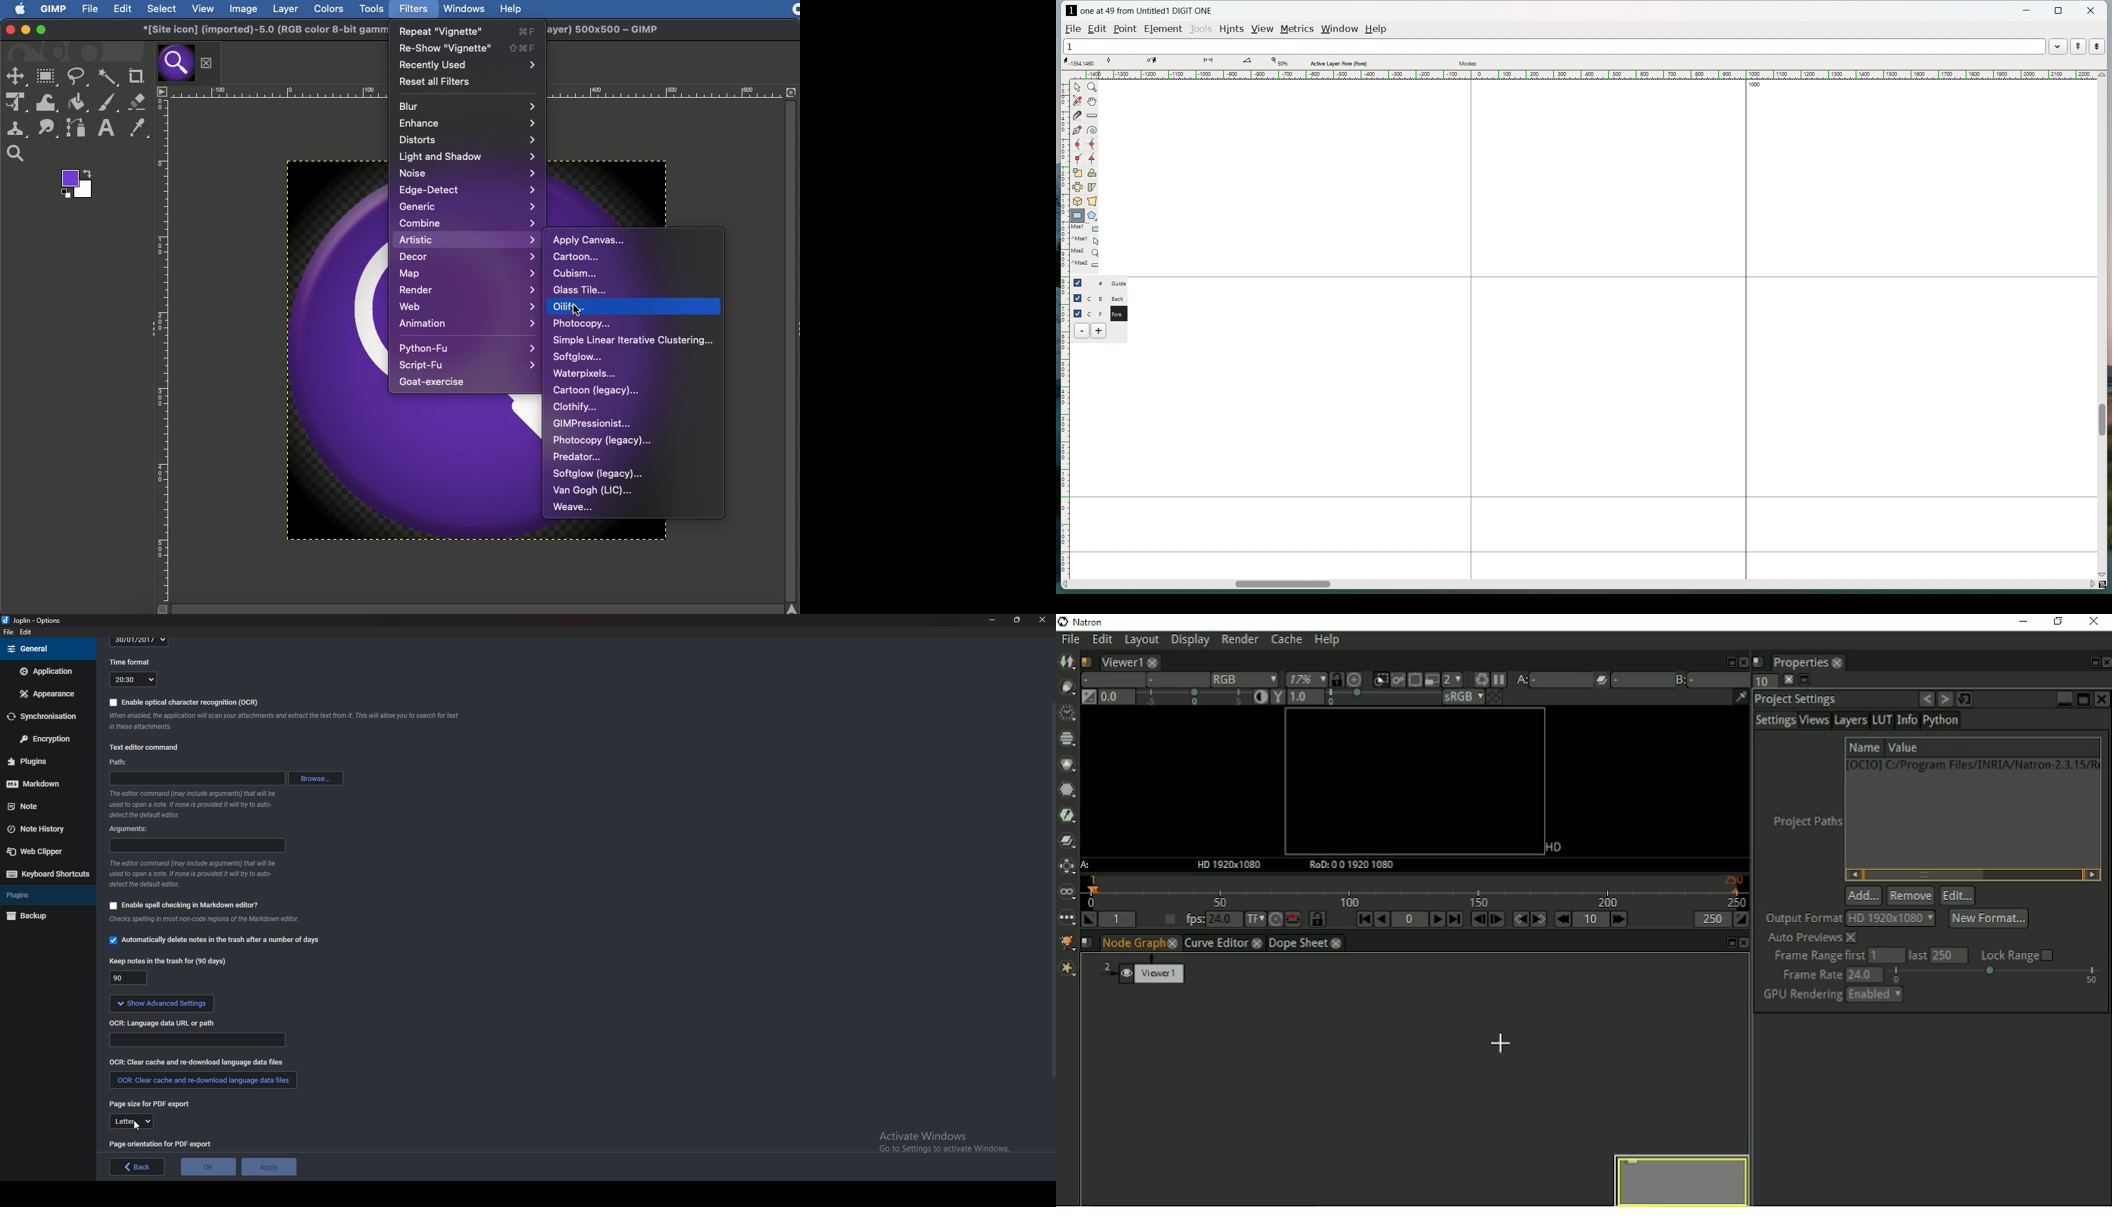 This screenshot has width=2128, height=1232. Describe the element at coordinates (129, 764) in the screenshot. I see `path` at that location.